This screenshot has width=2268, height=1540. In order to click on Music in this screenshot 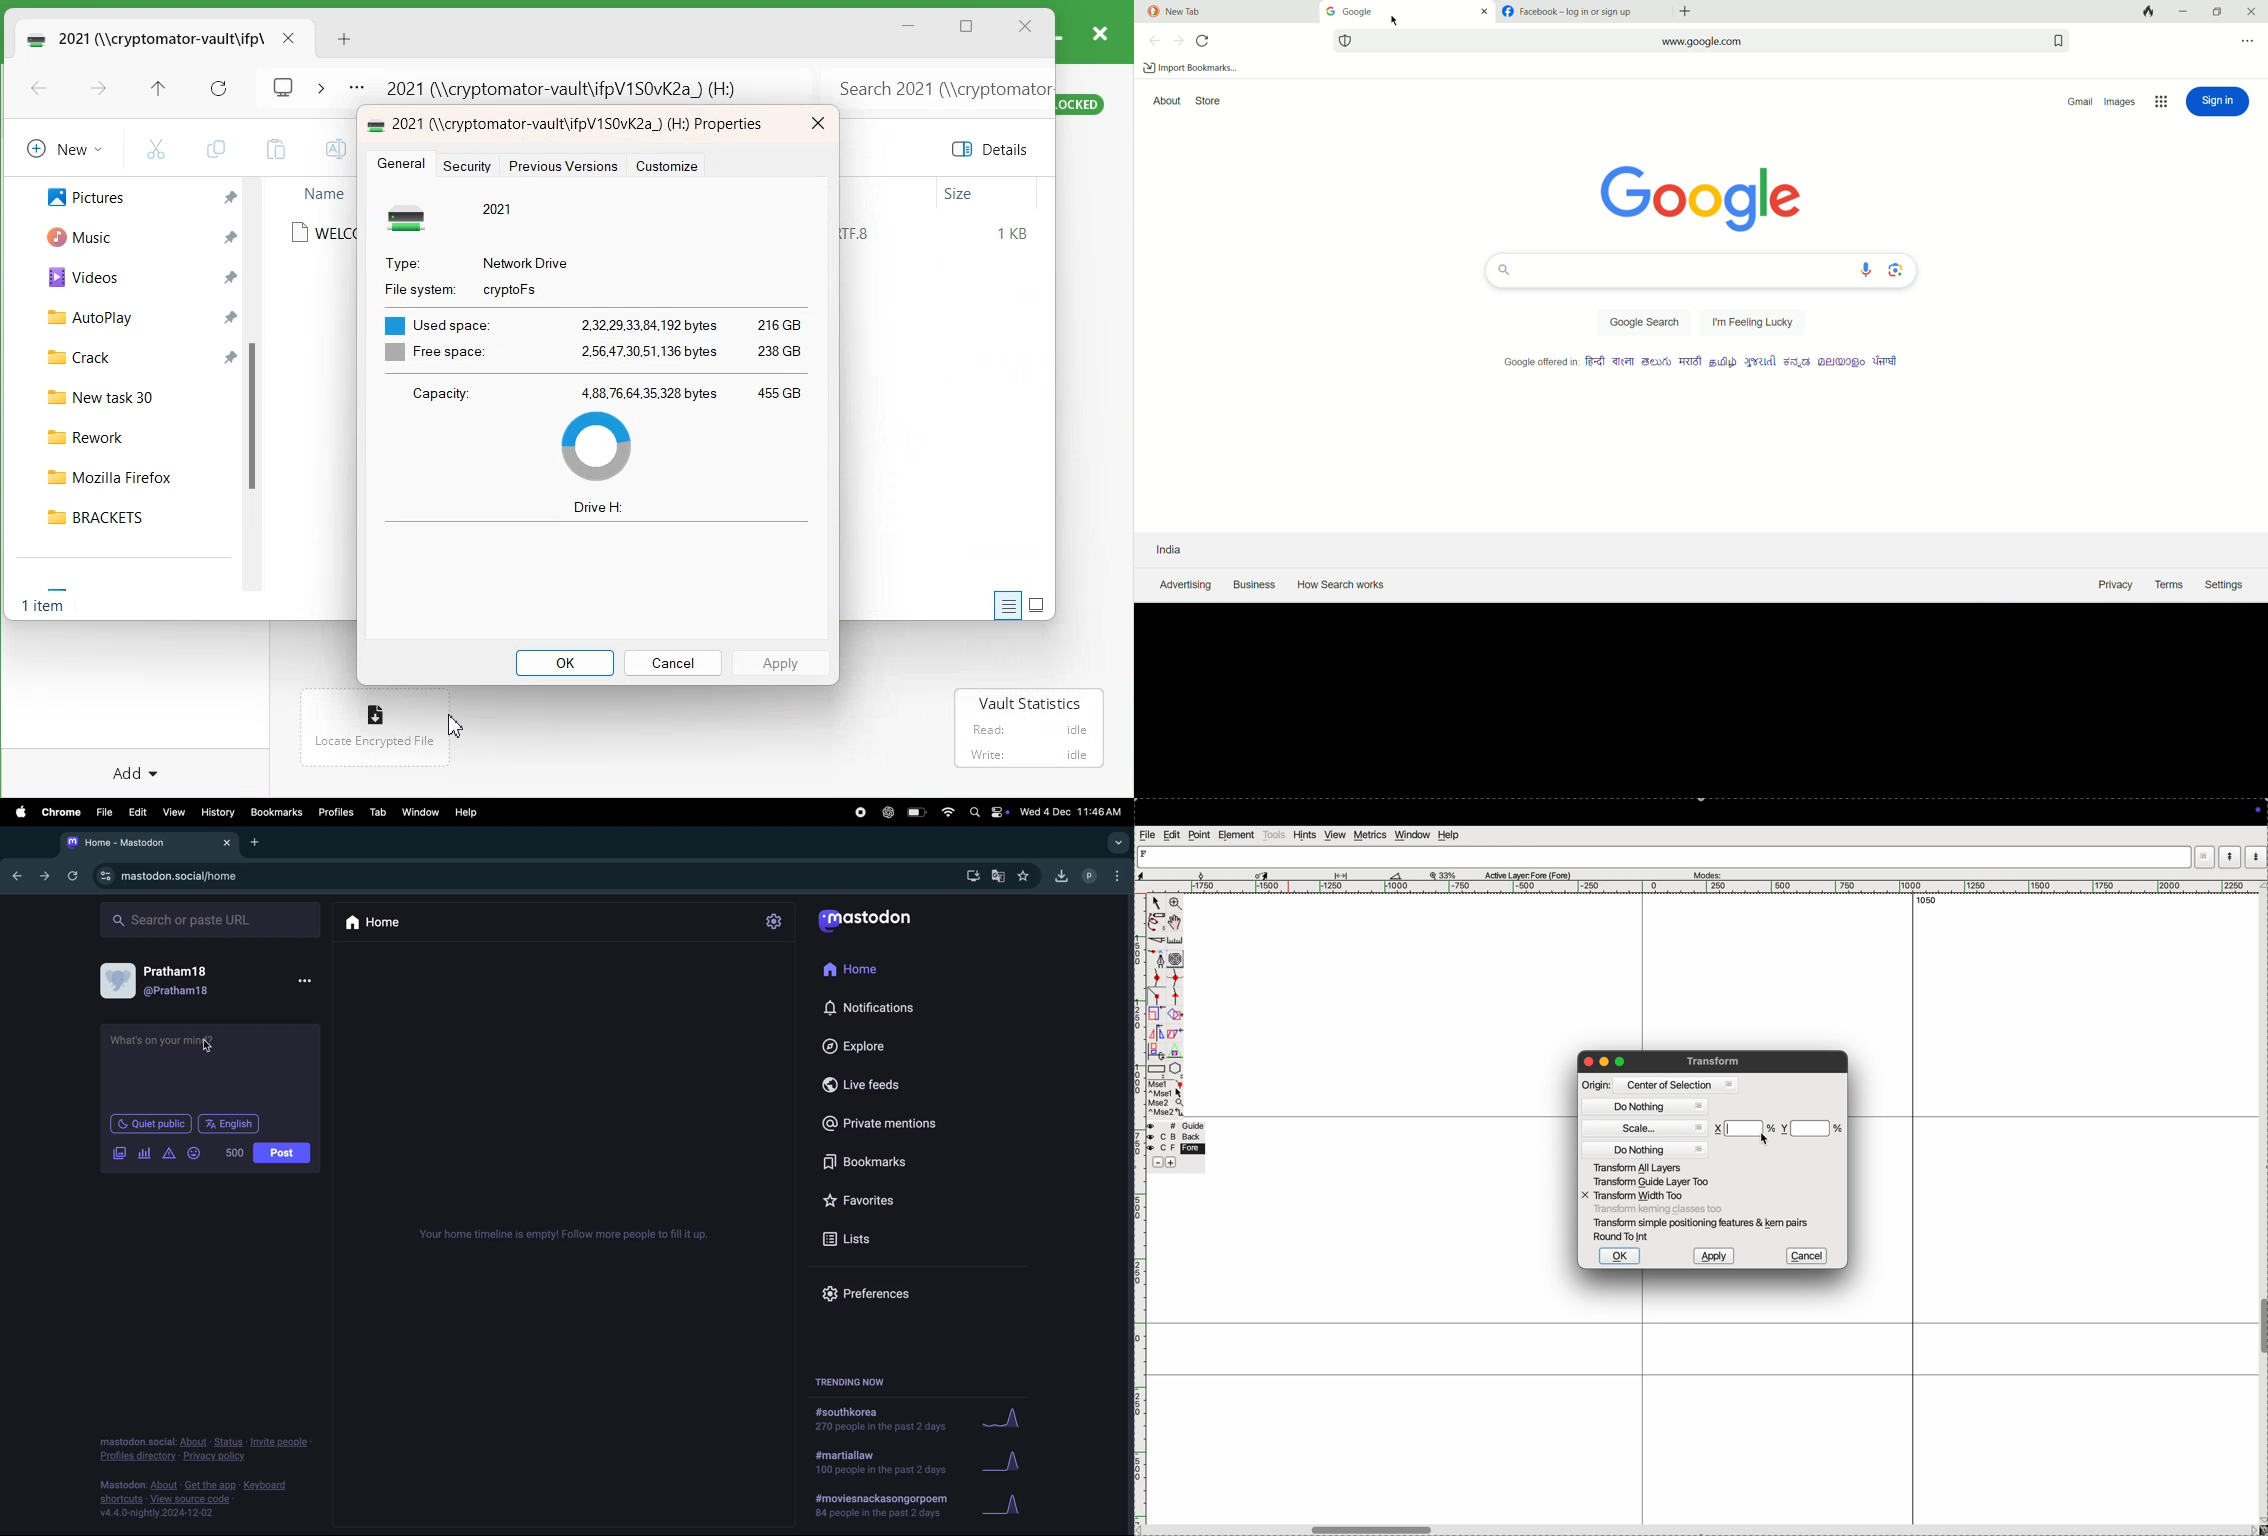, I will do `click(72, 235)`.